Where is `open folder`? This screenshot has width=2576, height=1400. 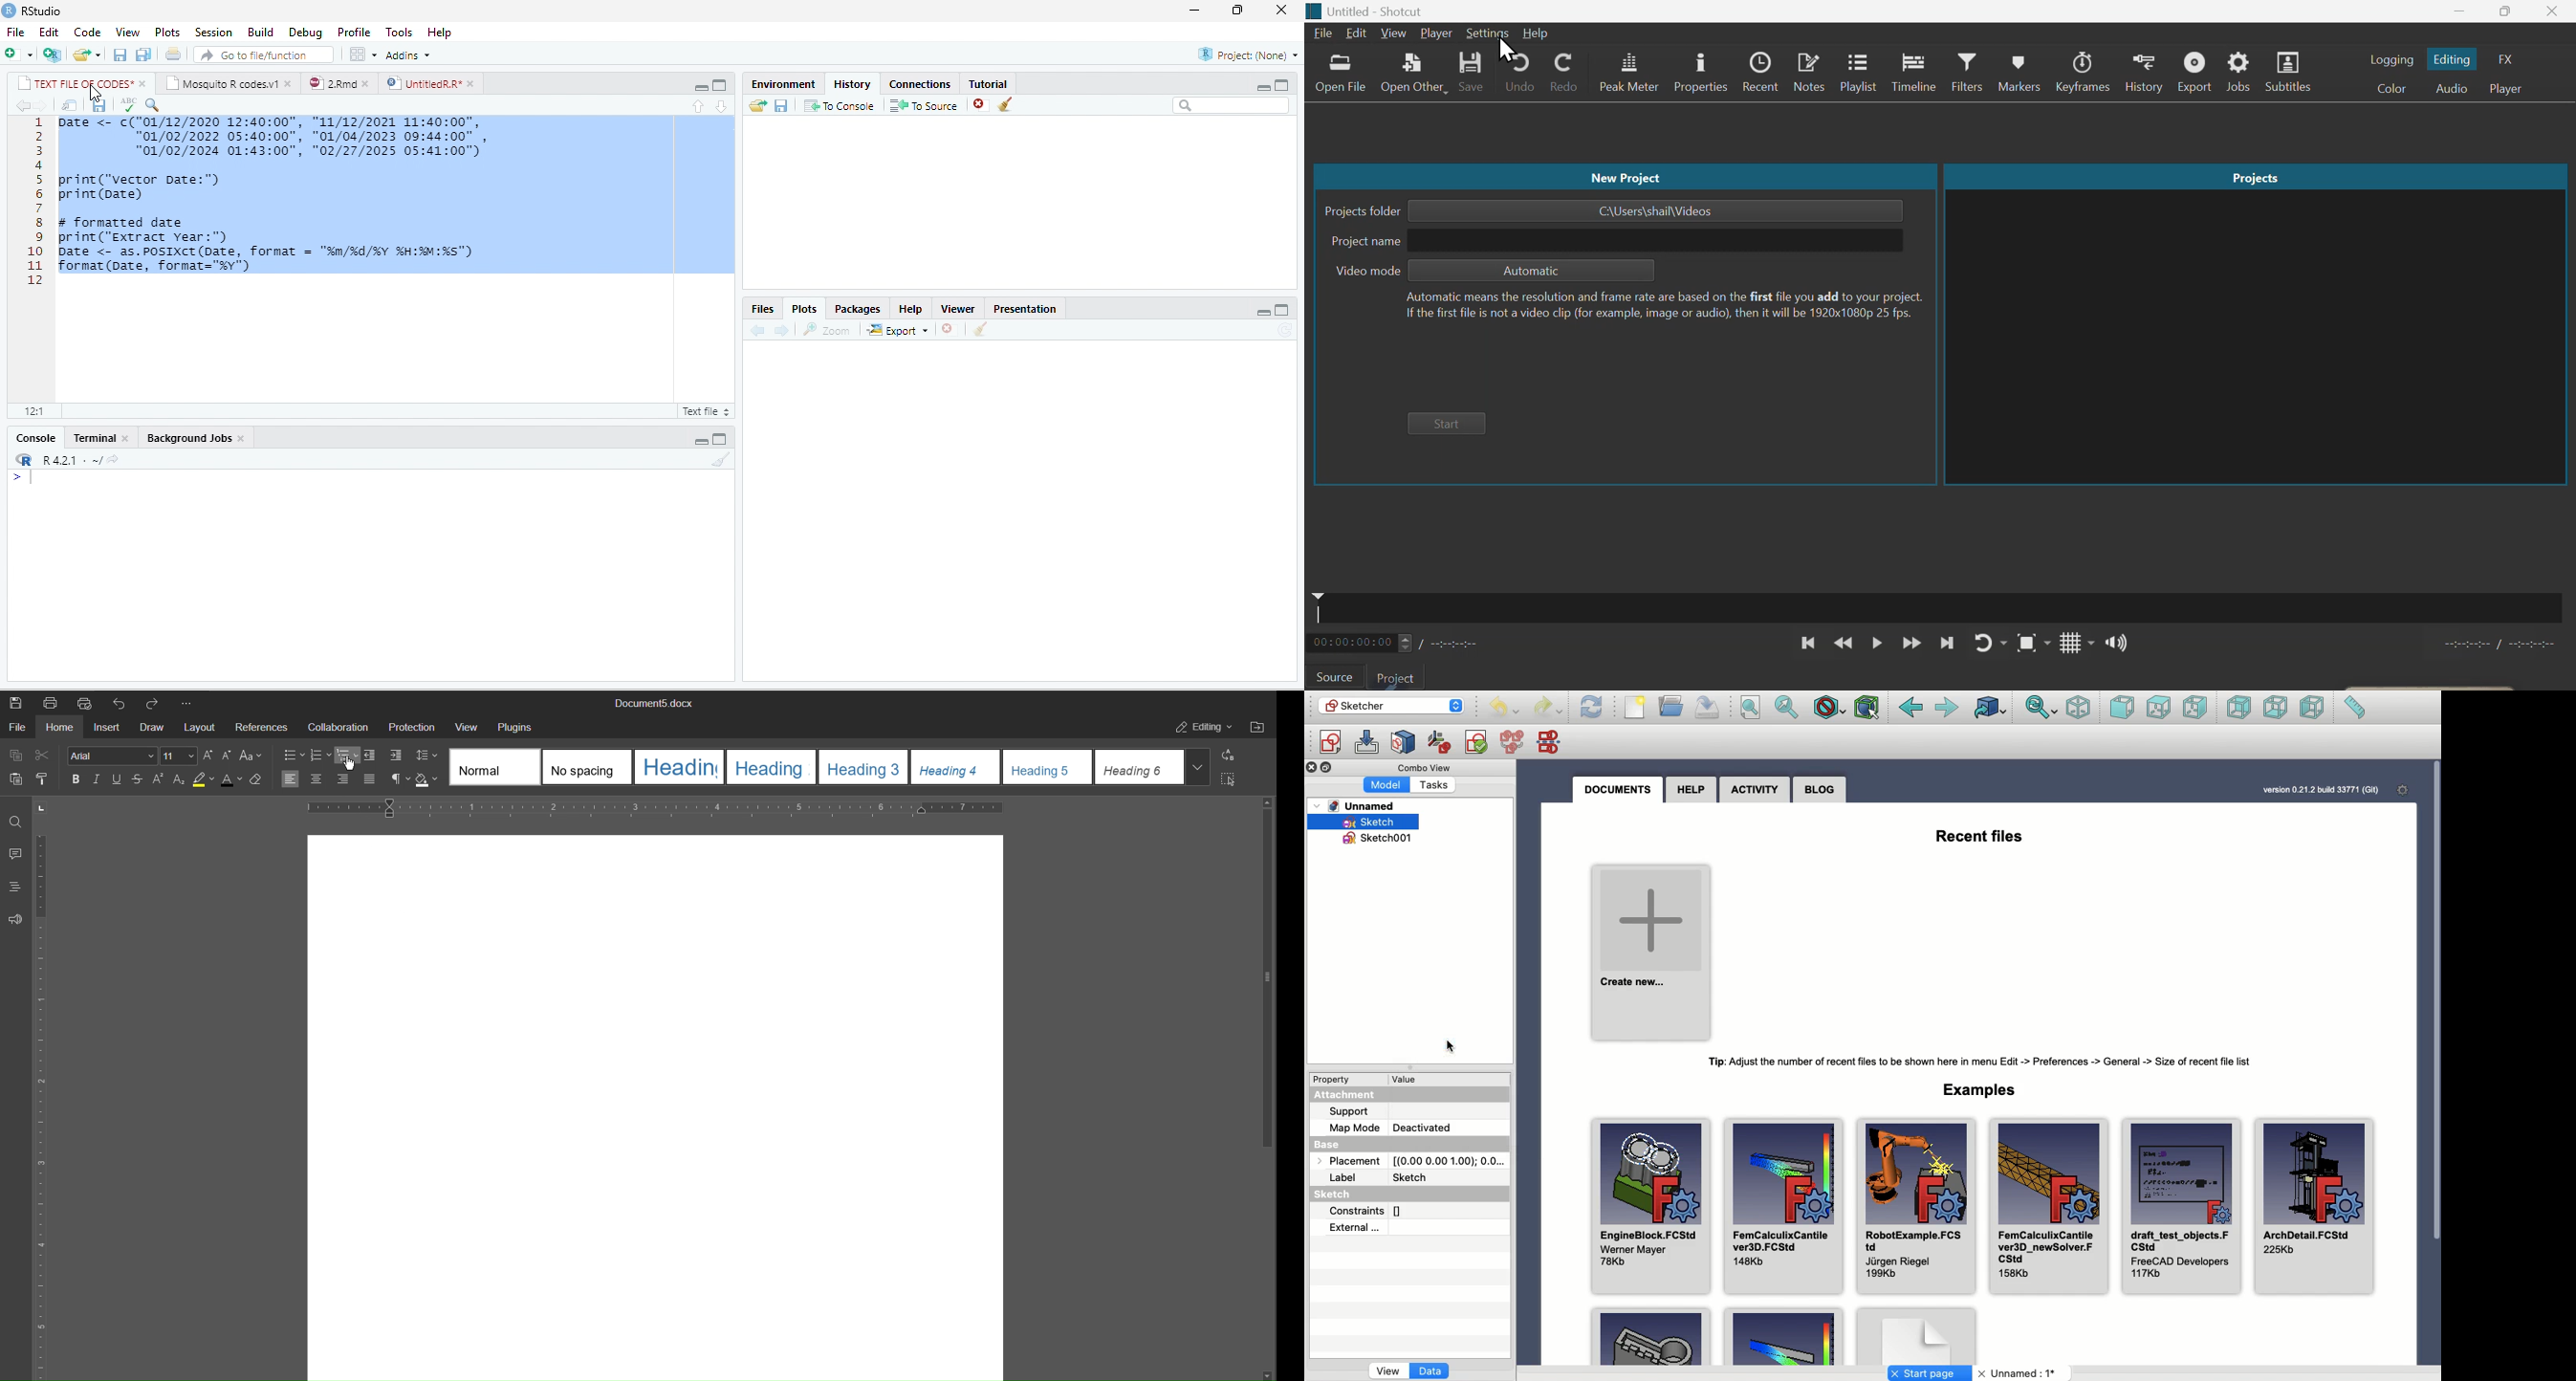
open folder is located at coordinates (758, 105).